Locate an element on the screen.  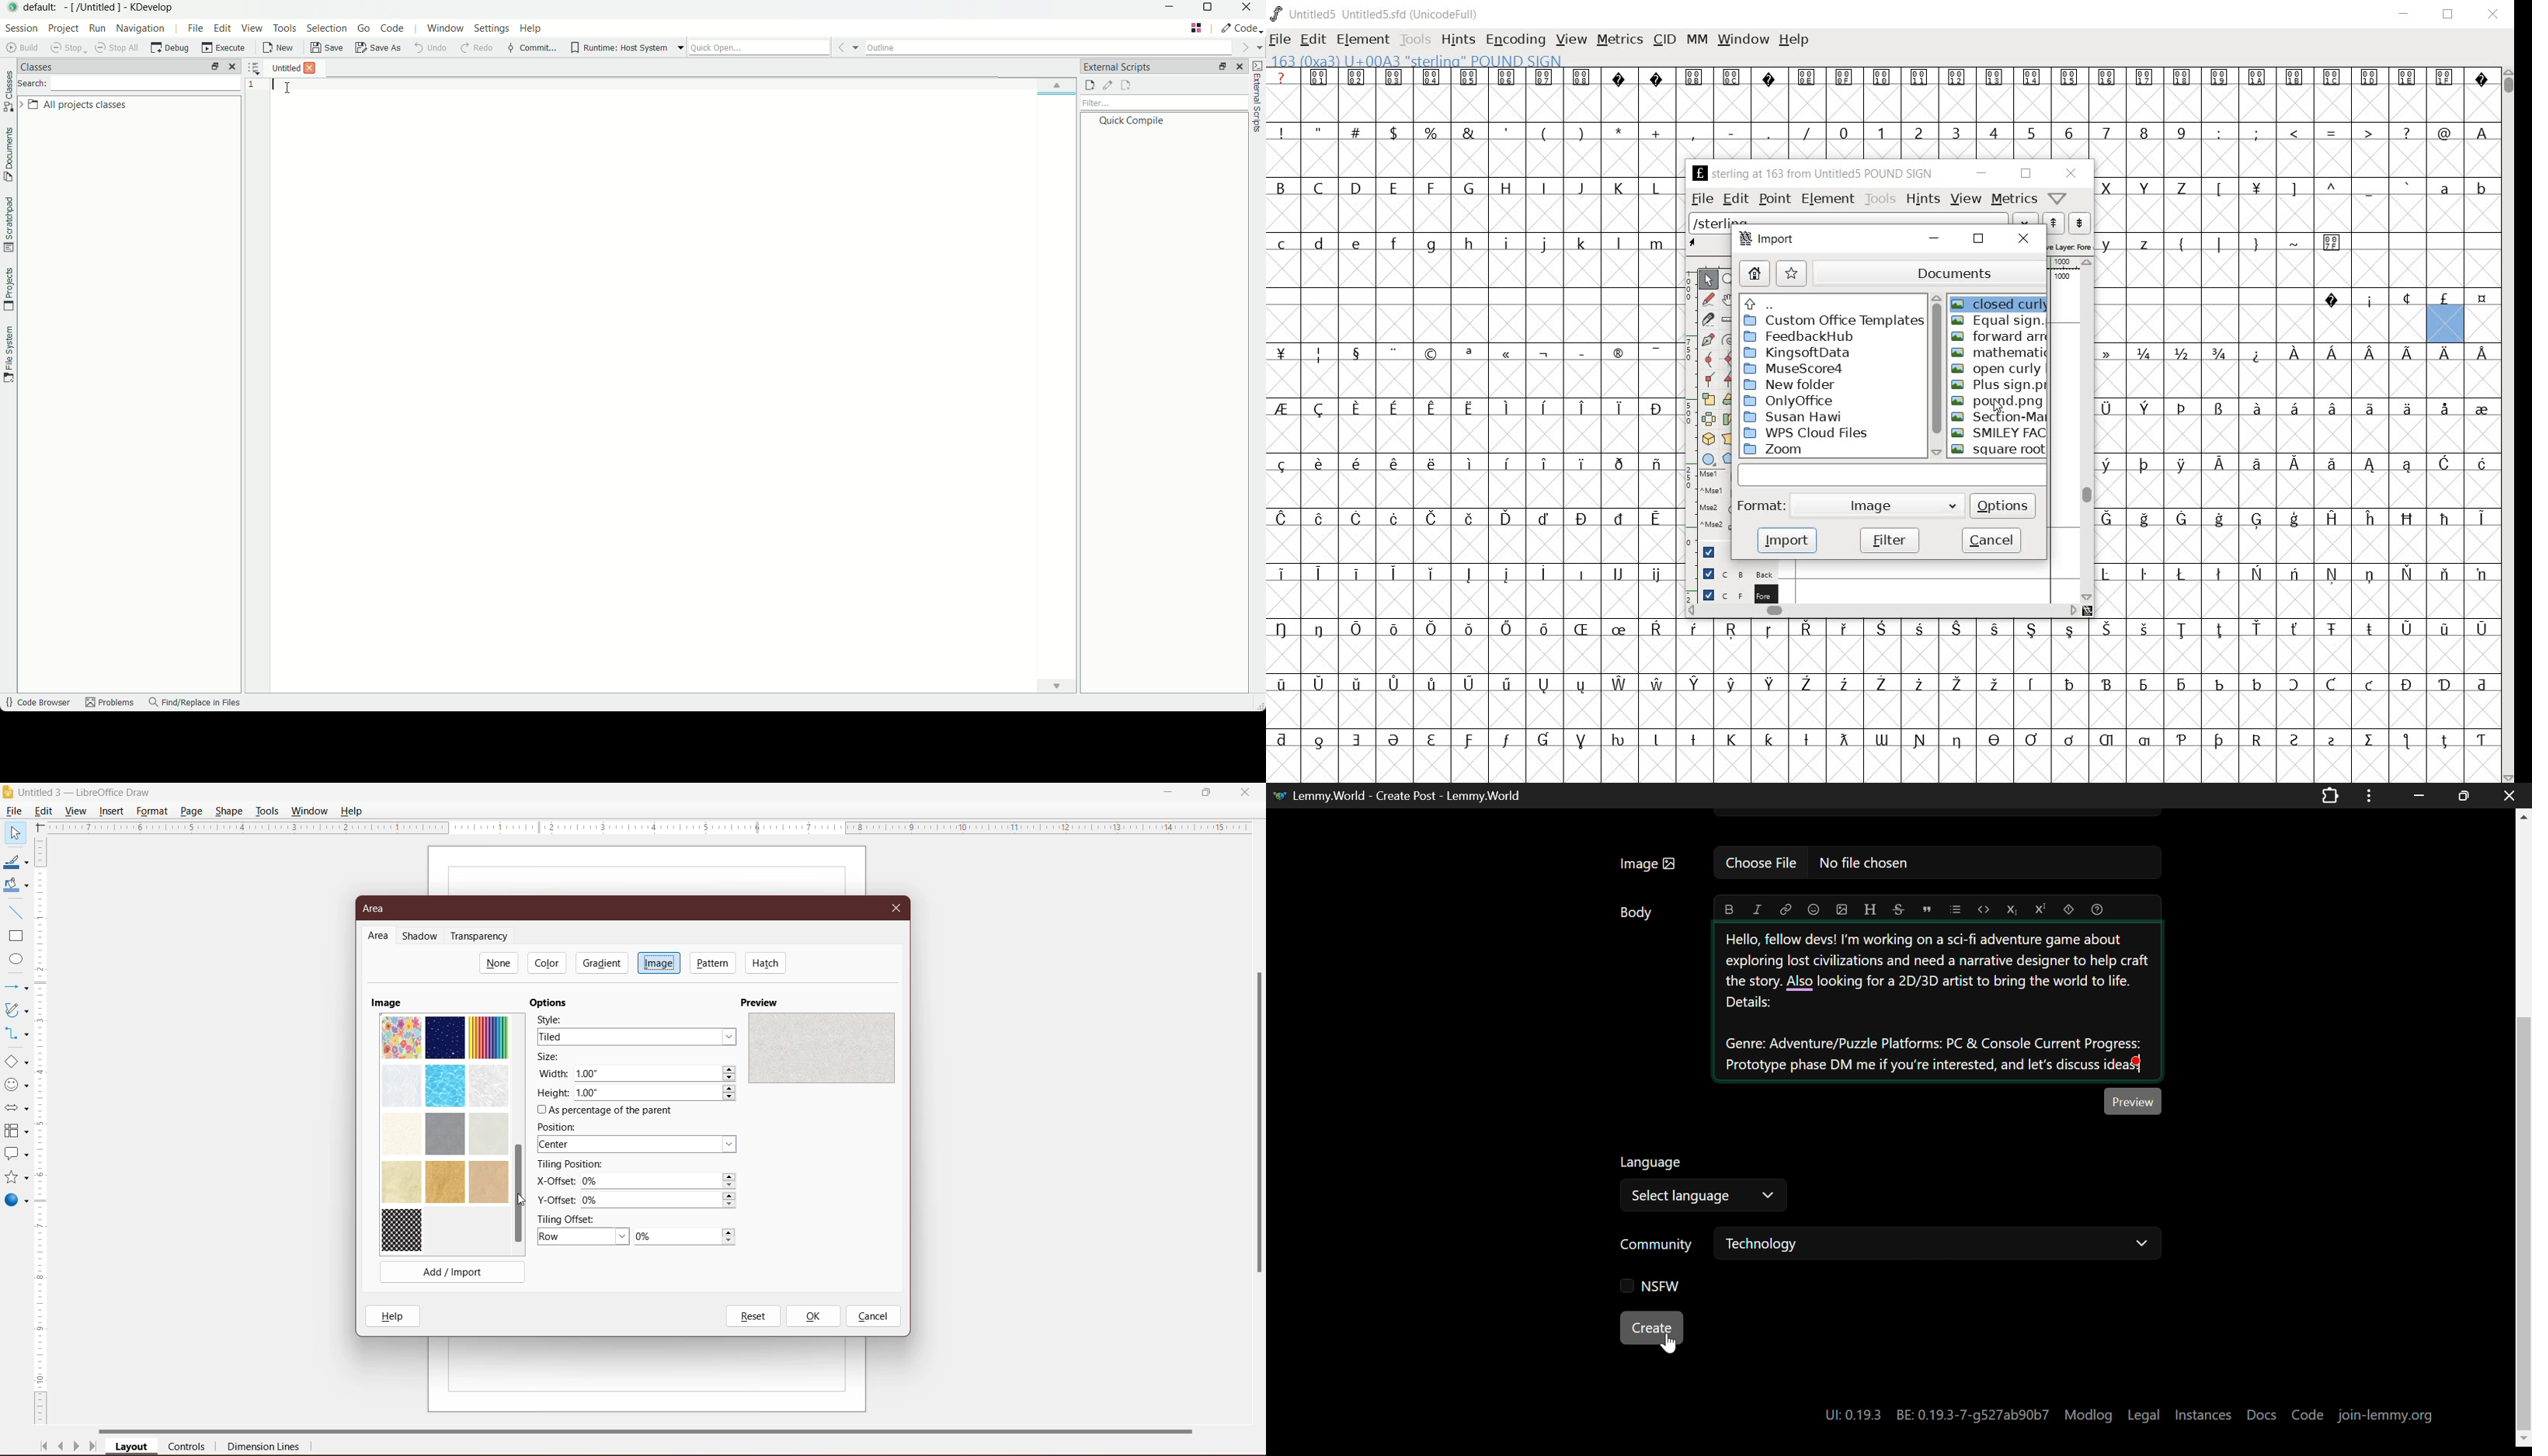
Technology is located at coordinates (1940, 1245).